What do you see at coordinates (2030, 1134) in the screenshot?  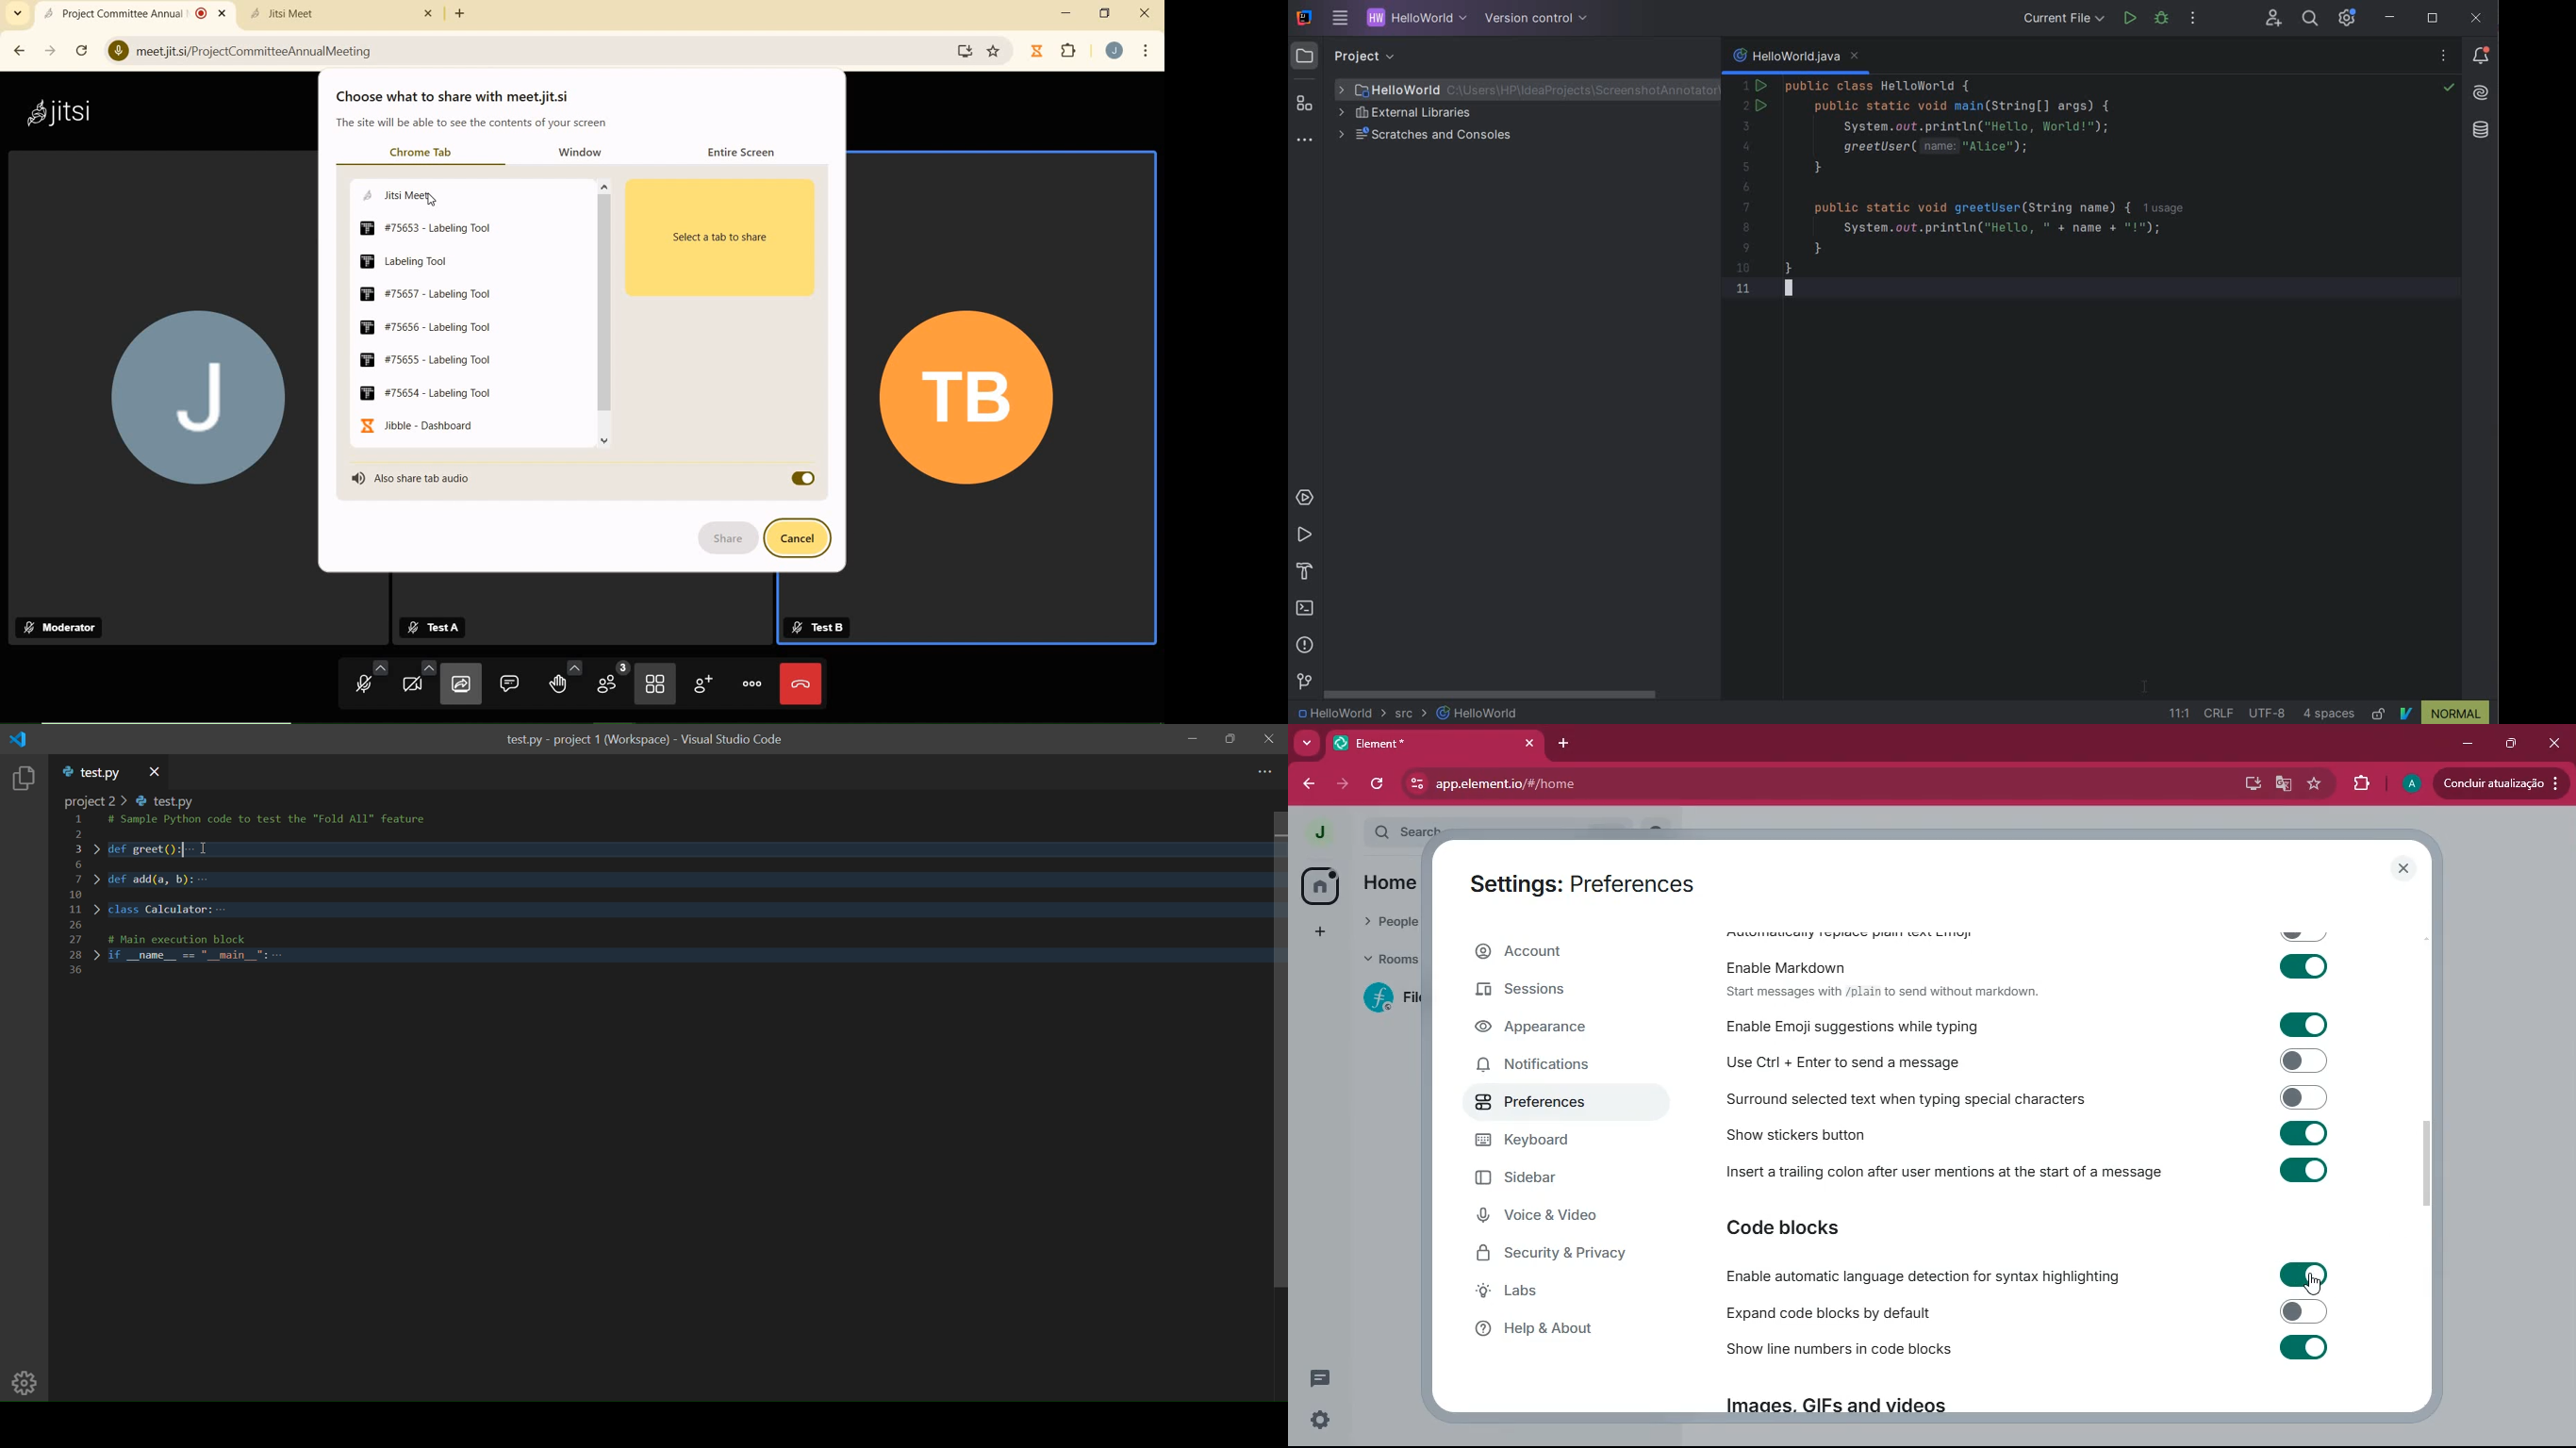 I see `Show stickers button` at bounding box center [2030, 1134].